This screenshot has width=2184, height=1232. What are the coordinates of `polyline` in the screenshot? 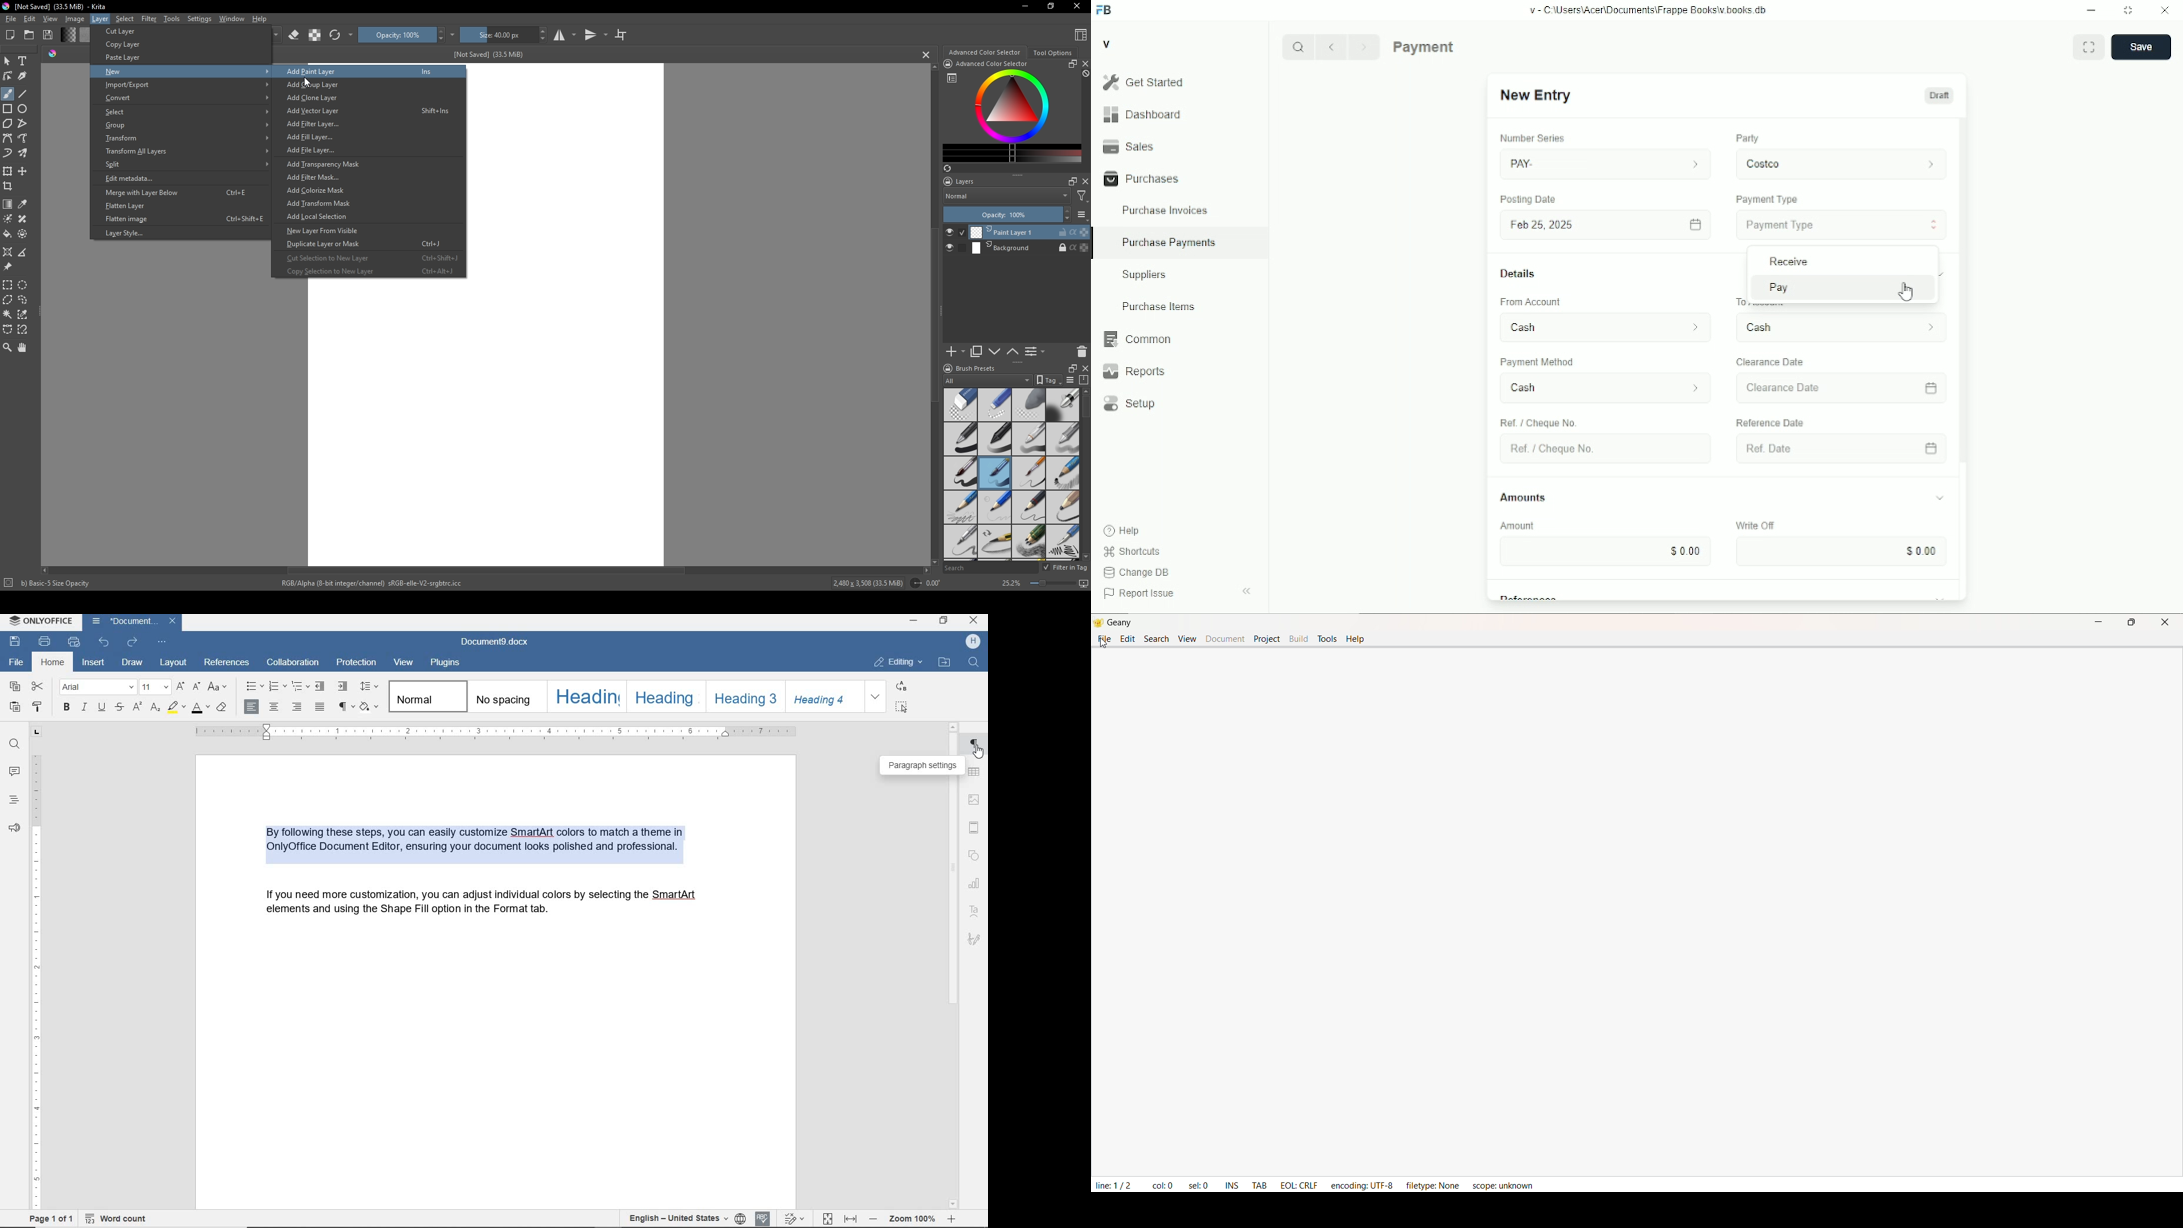 It's located at (24, 123).